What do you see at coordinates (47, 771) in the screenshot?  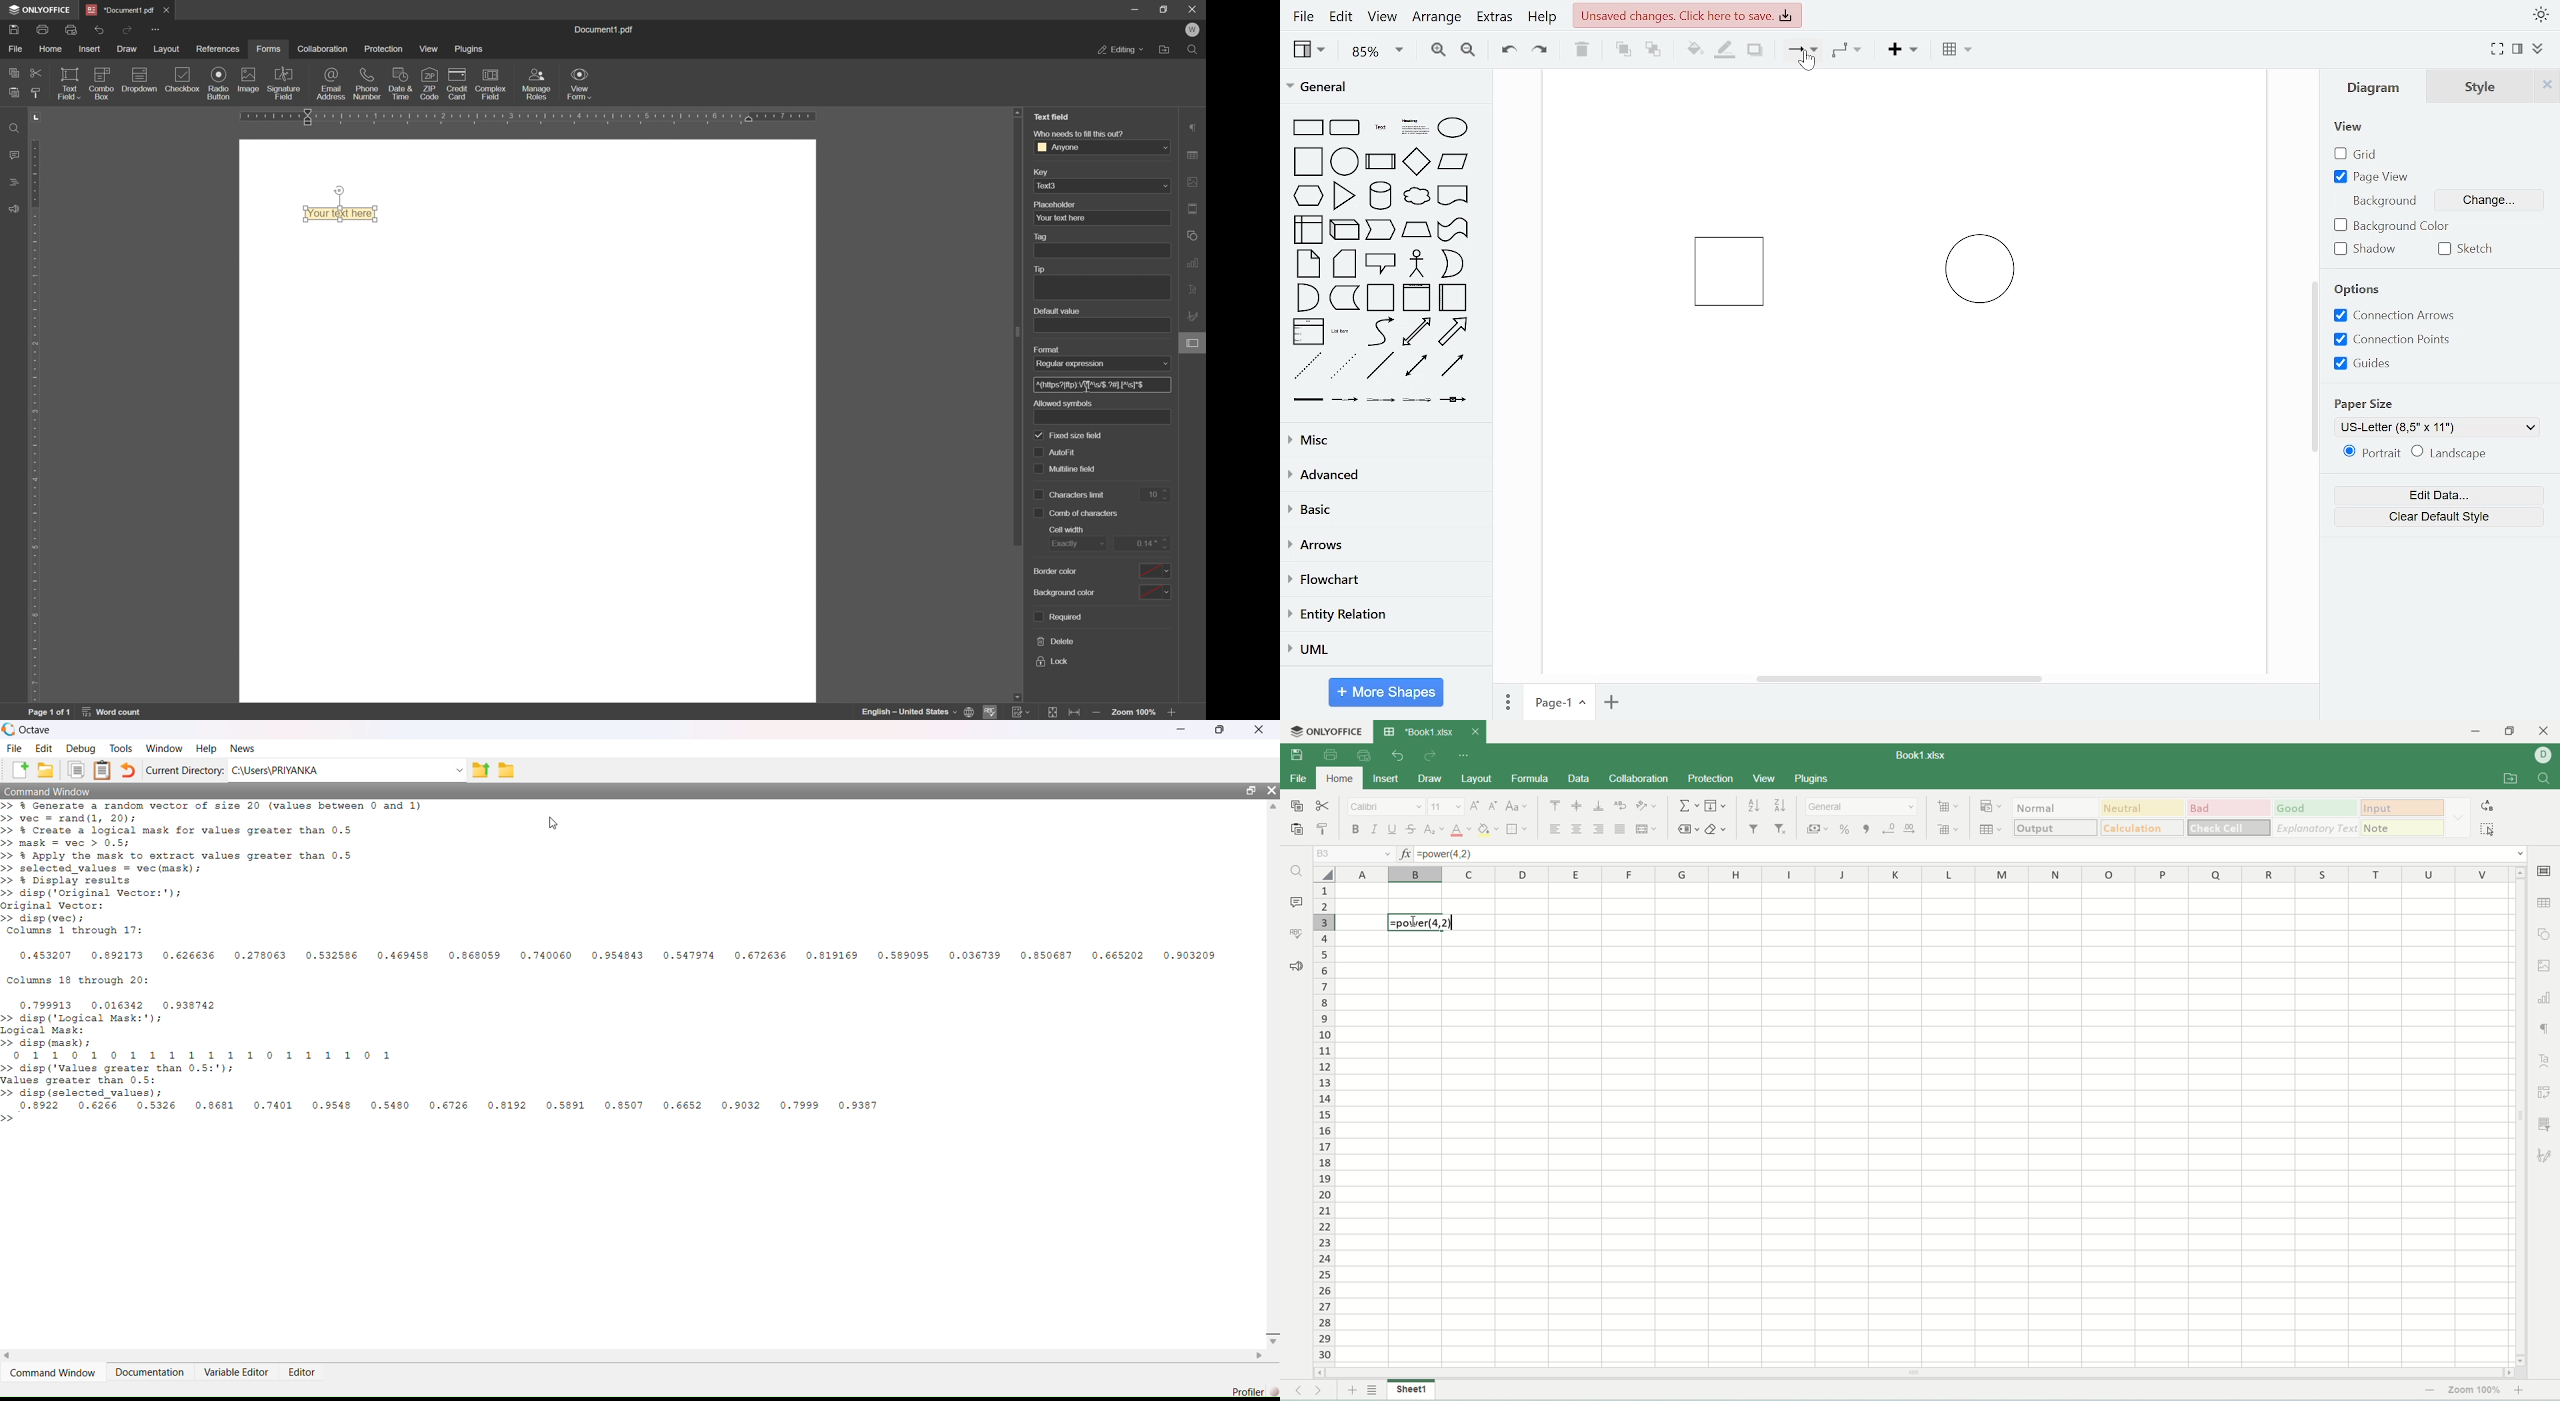 I see `Create Folder` at bounding box center [47, 771].